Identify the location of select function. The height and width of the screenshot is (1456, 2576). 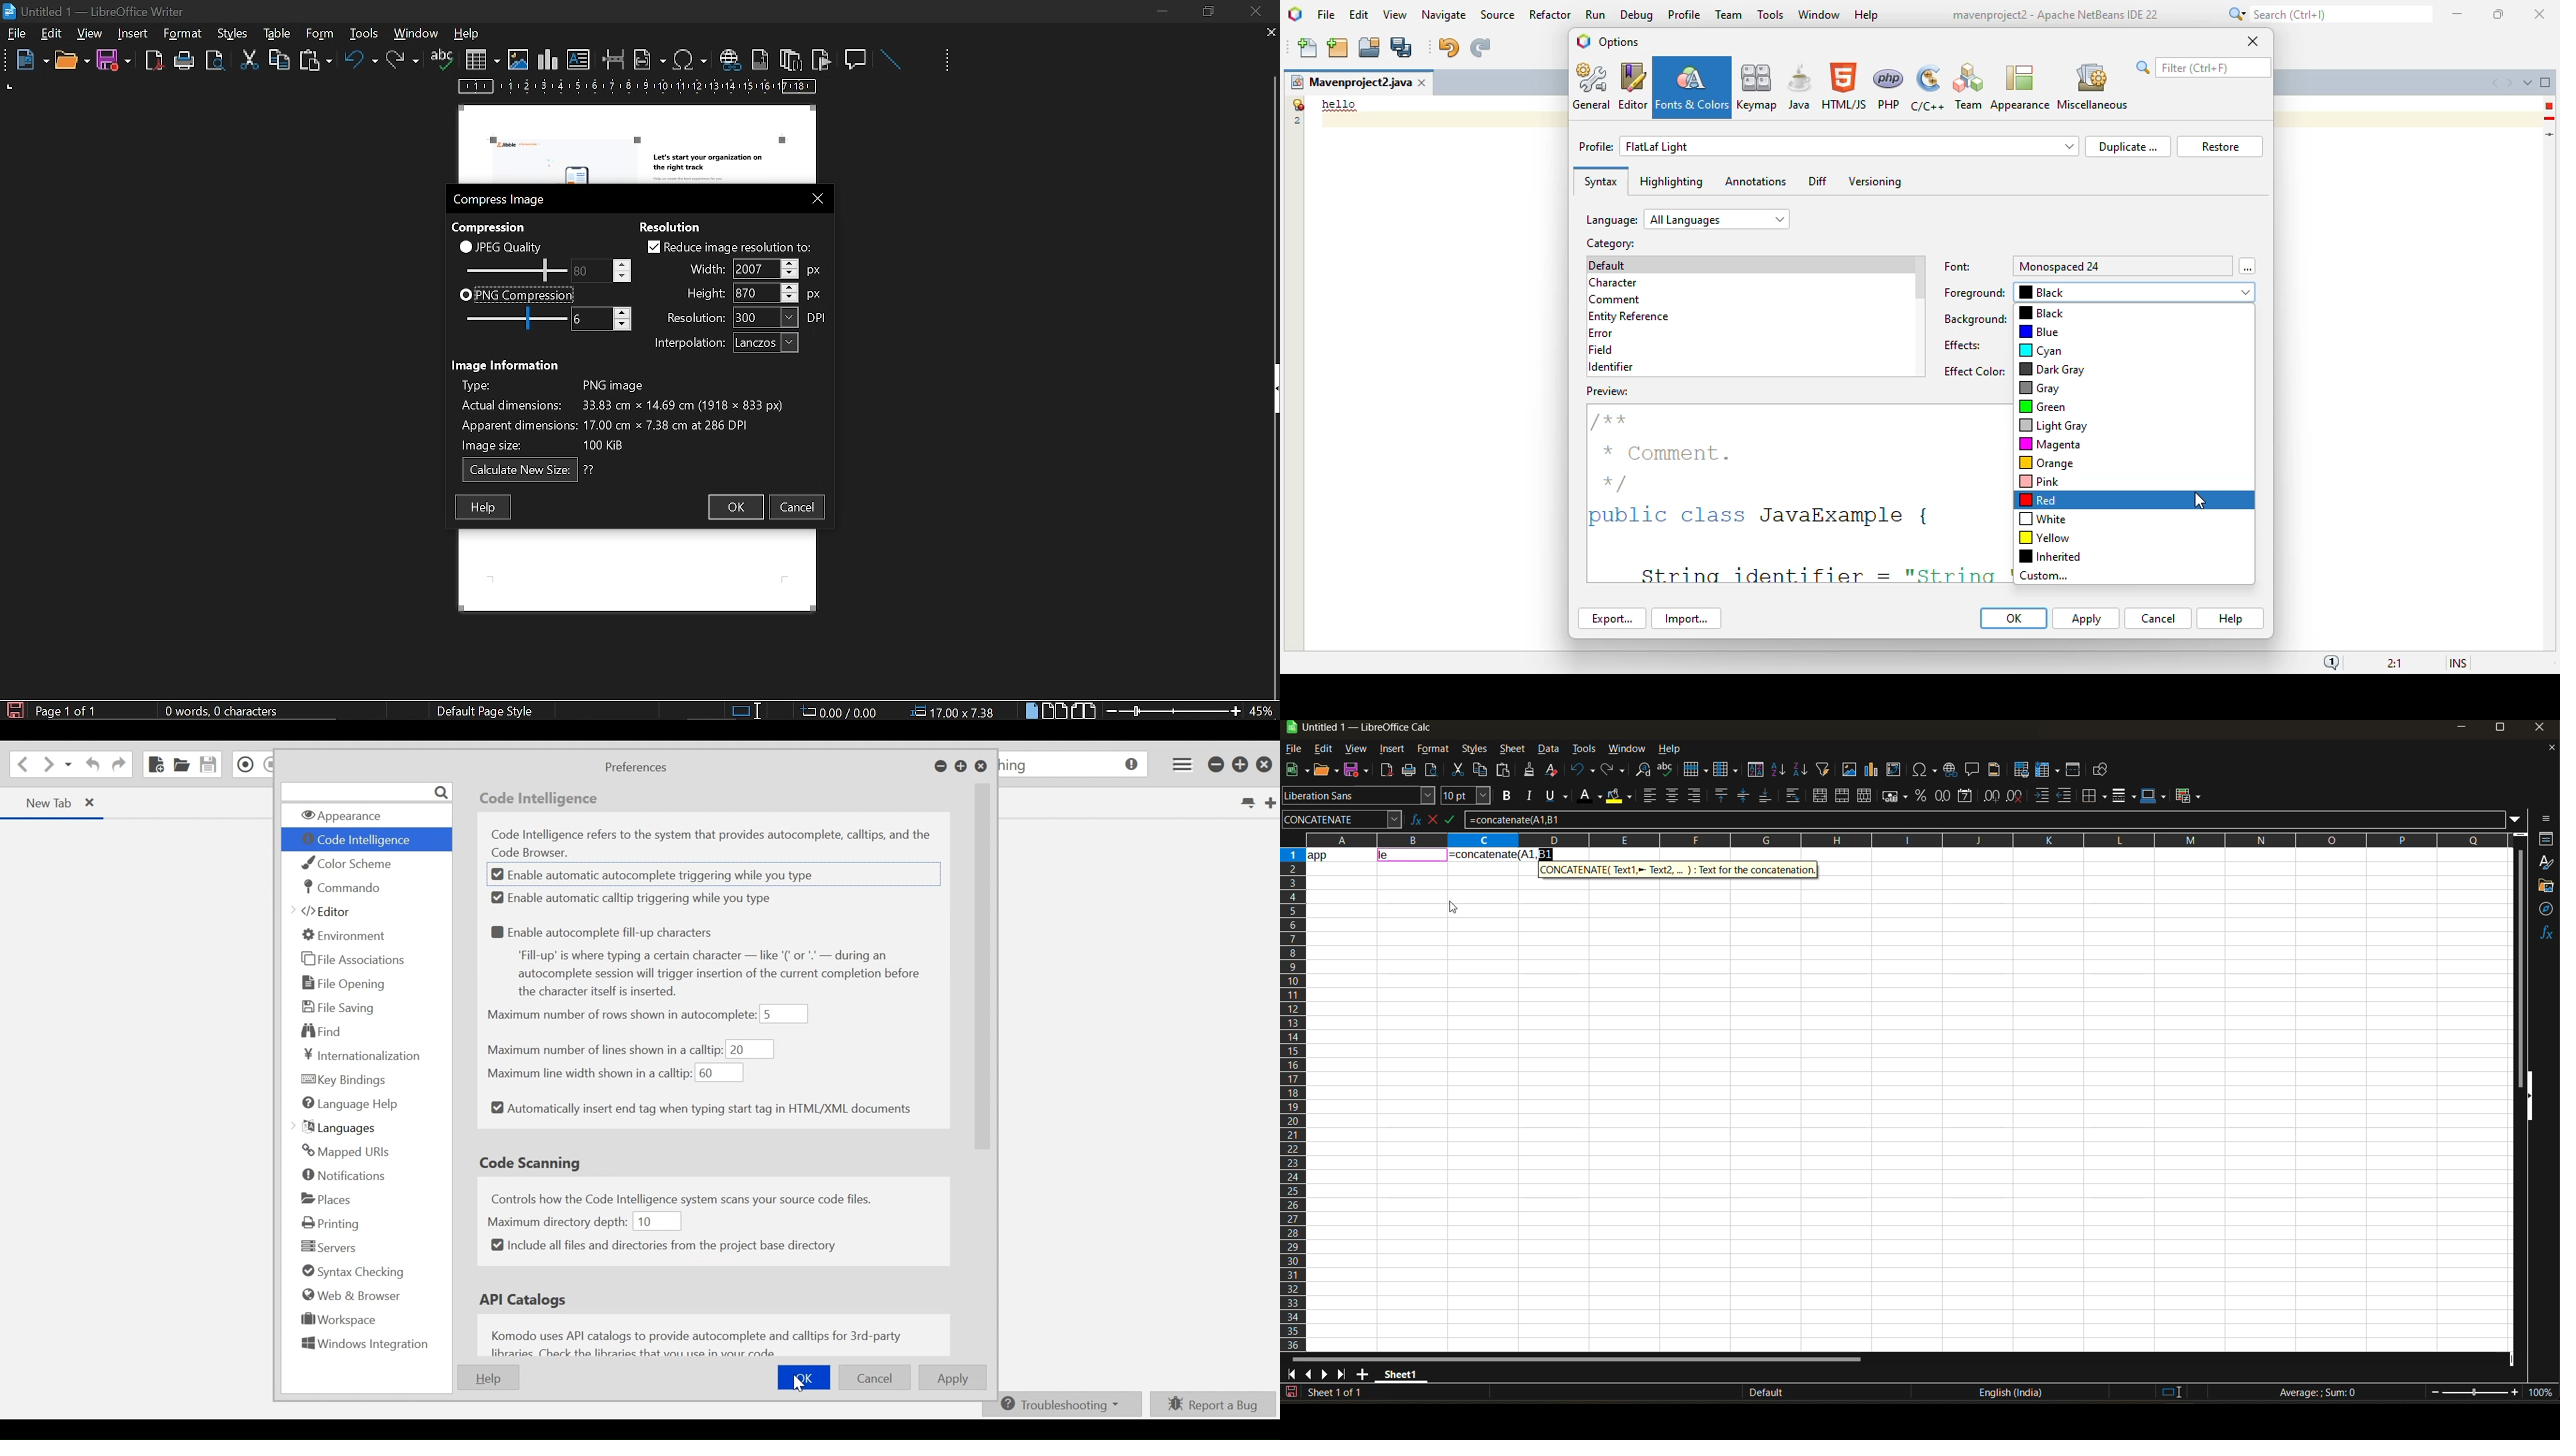
(1435, 818).